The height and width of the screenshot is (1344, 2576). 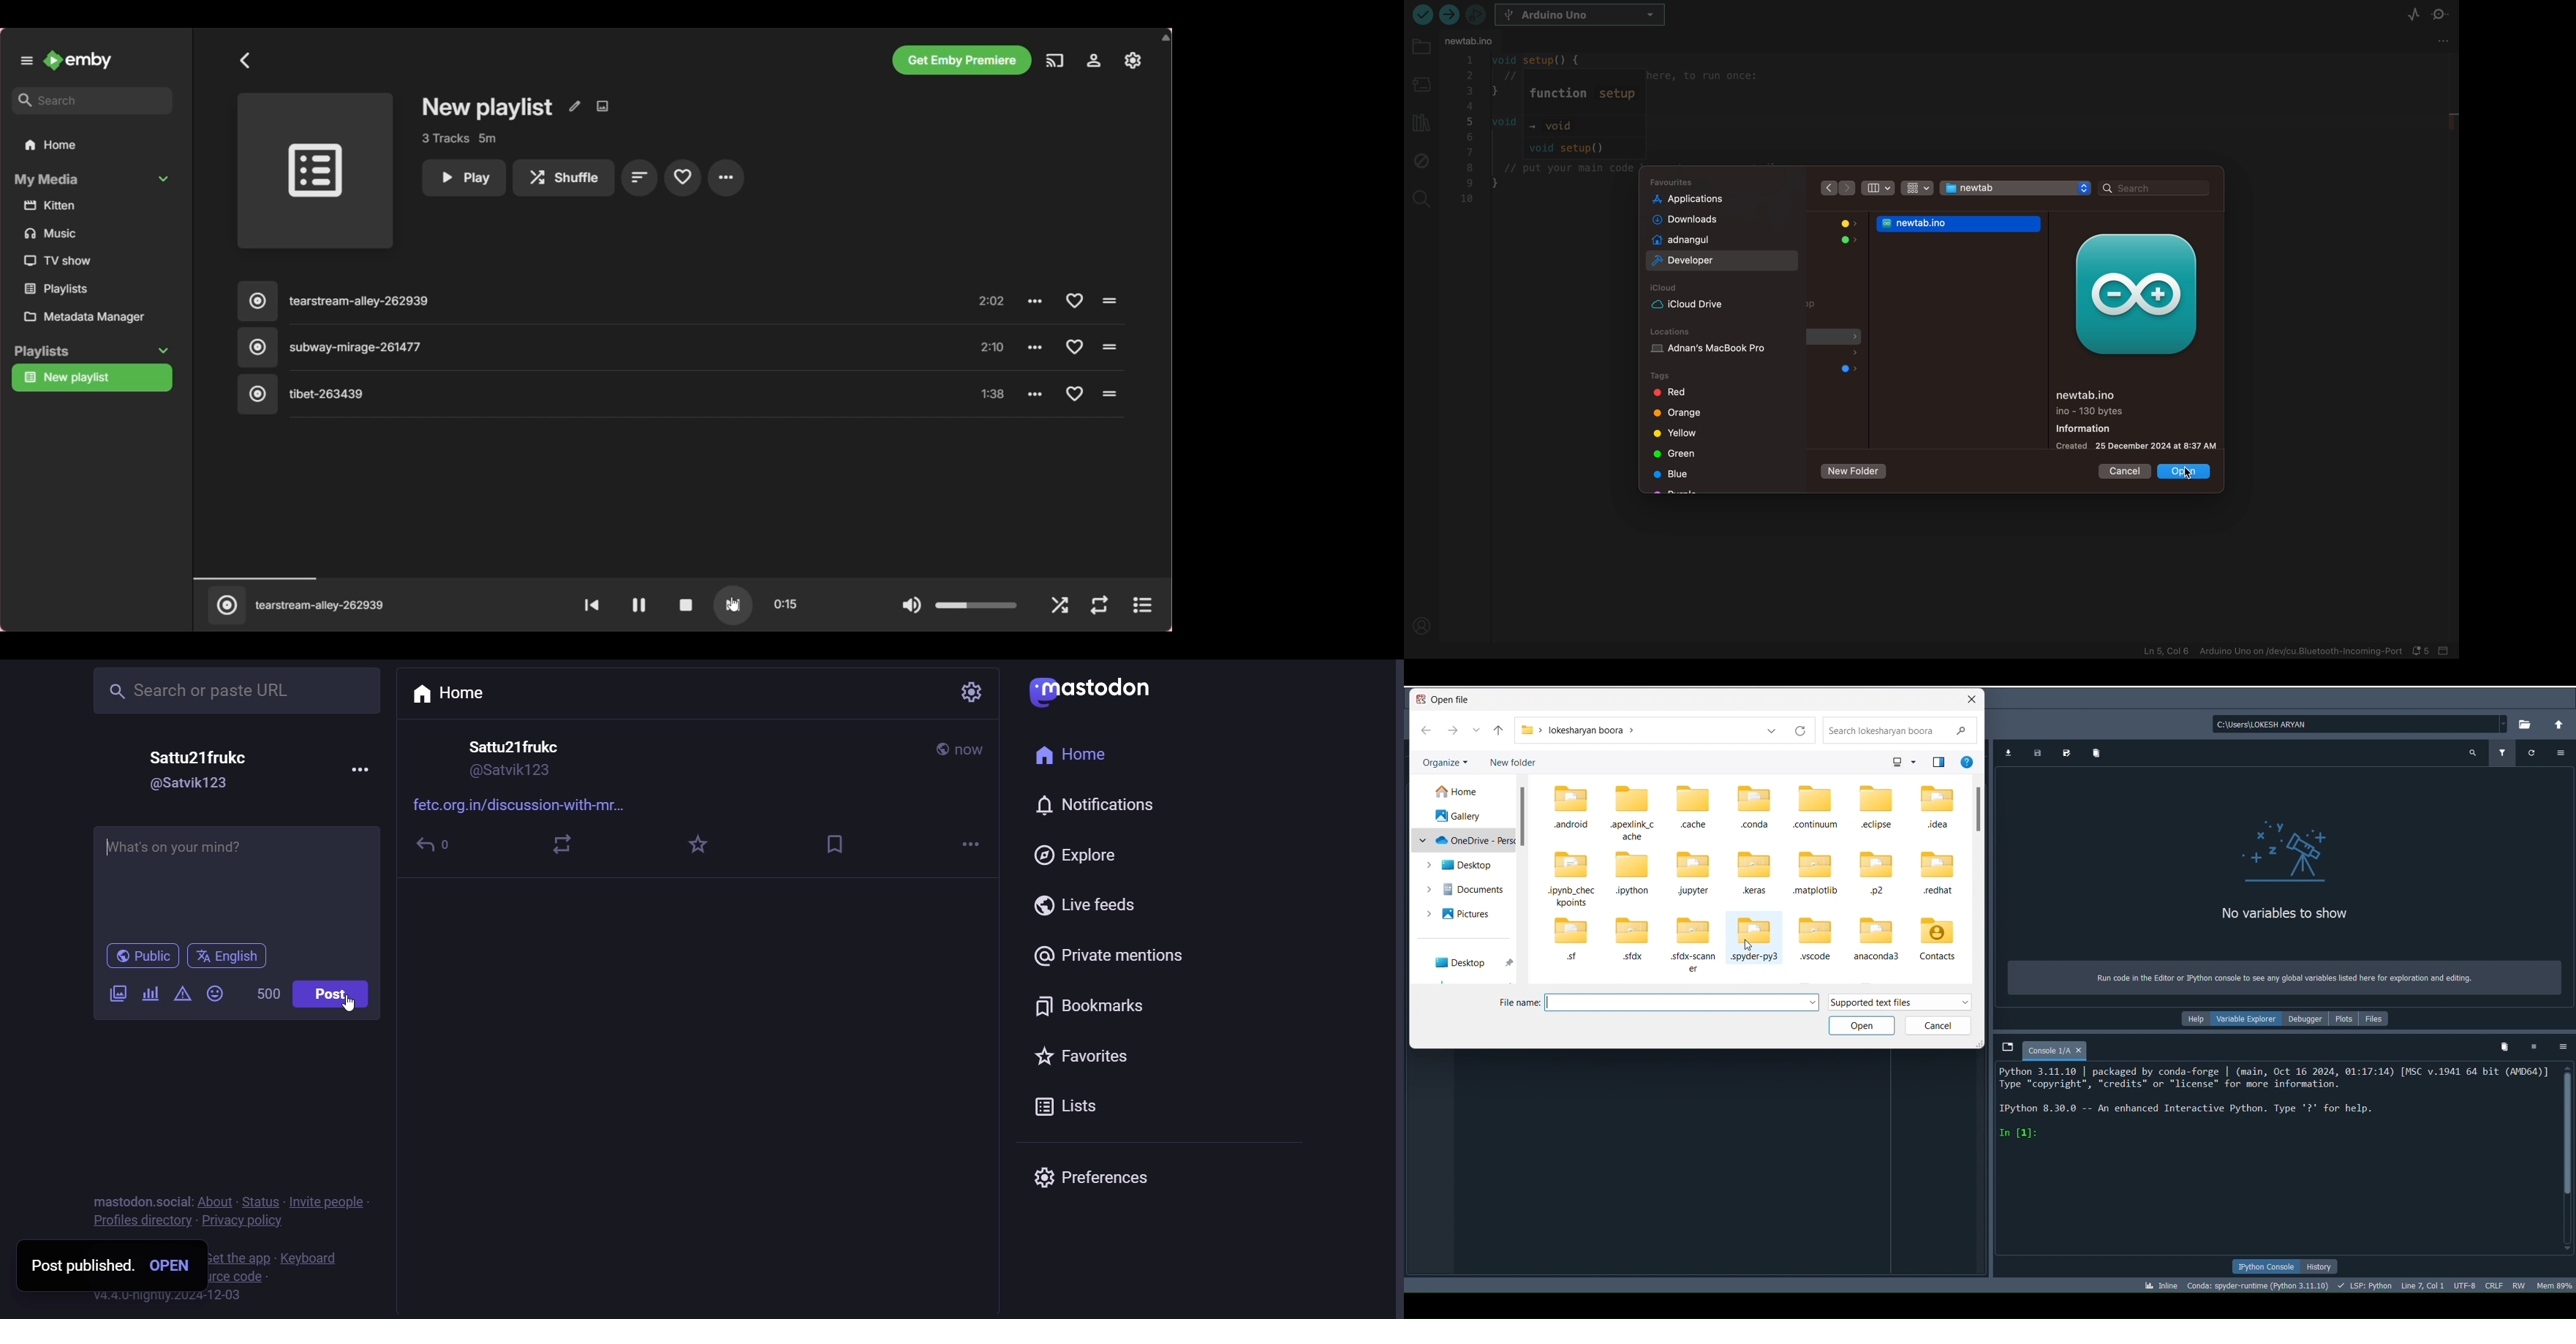 I want to click on Folder, so click(x=1572, y=937).